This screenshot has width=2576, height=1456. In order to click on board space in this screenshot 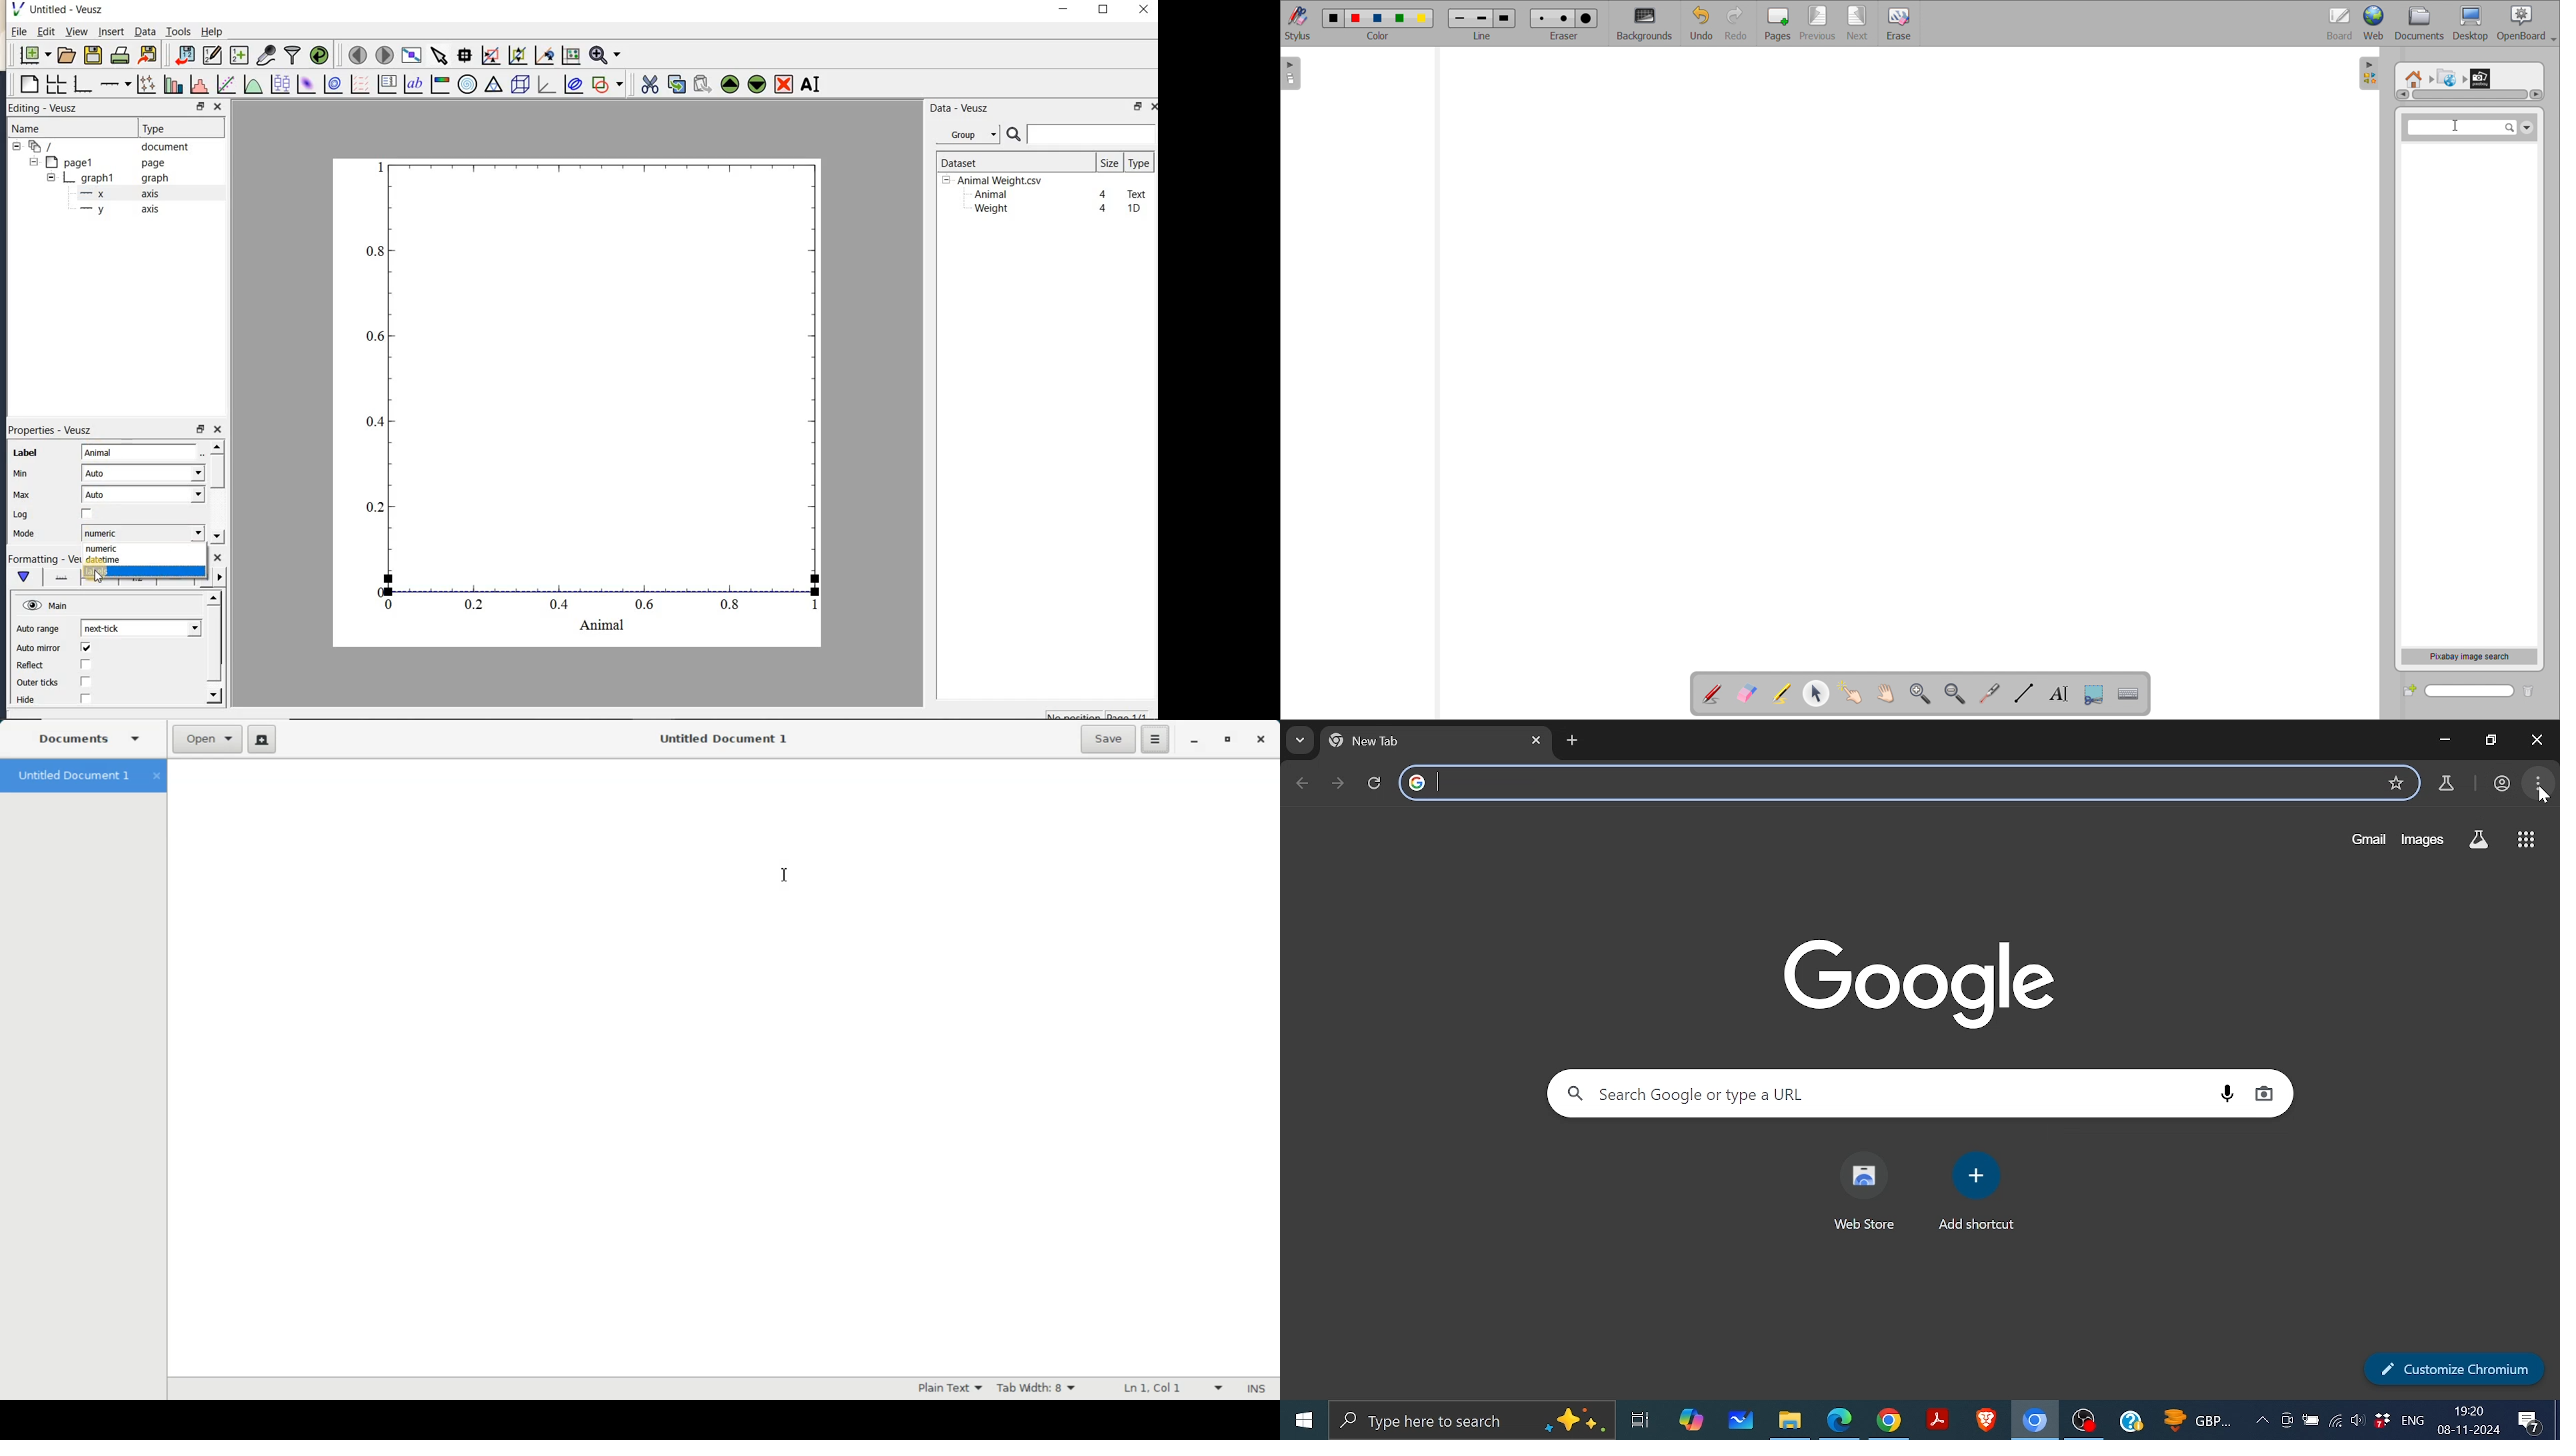, I will do `click(1898, 355)`.